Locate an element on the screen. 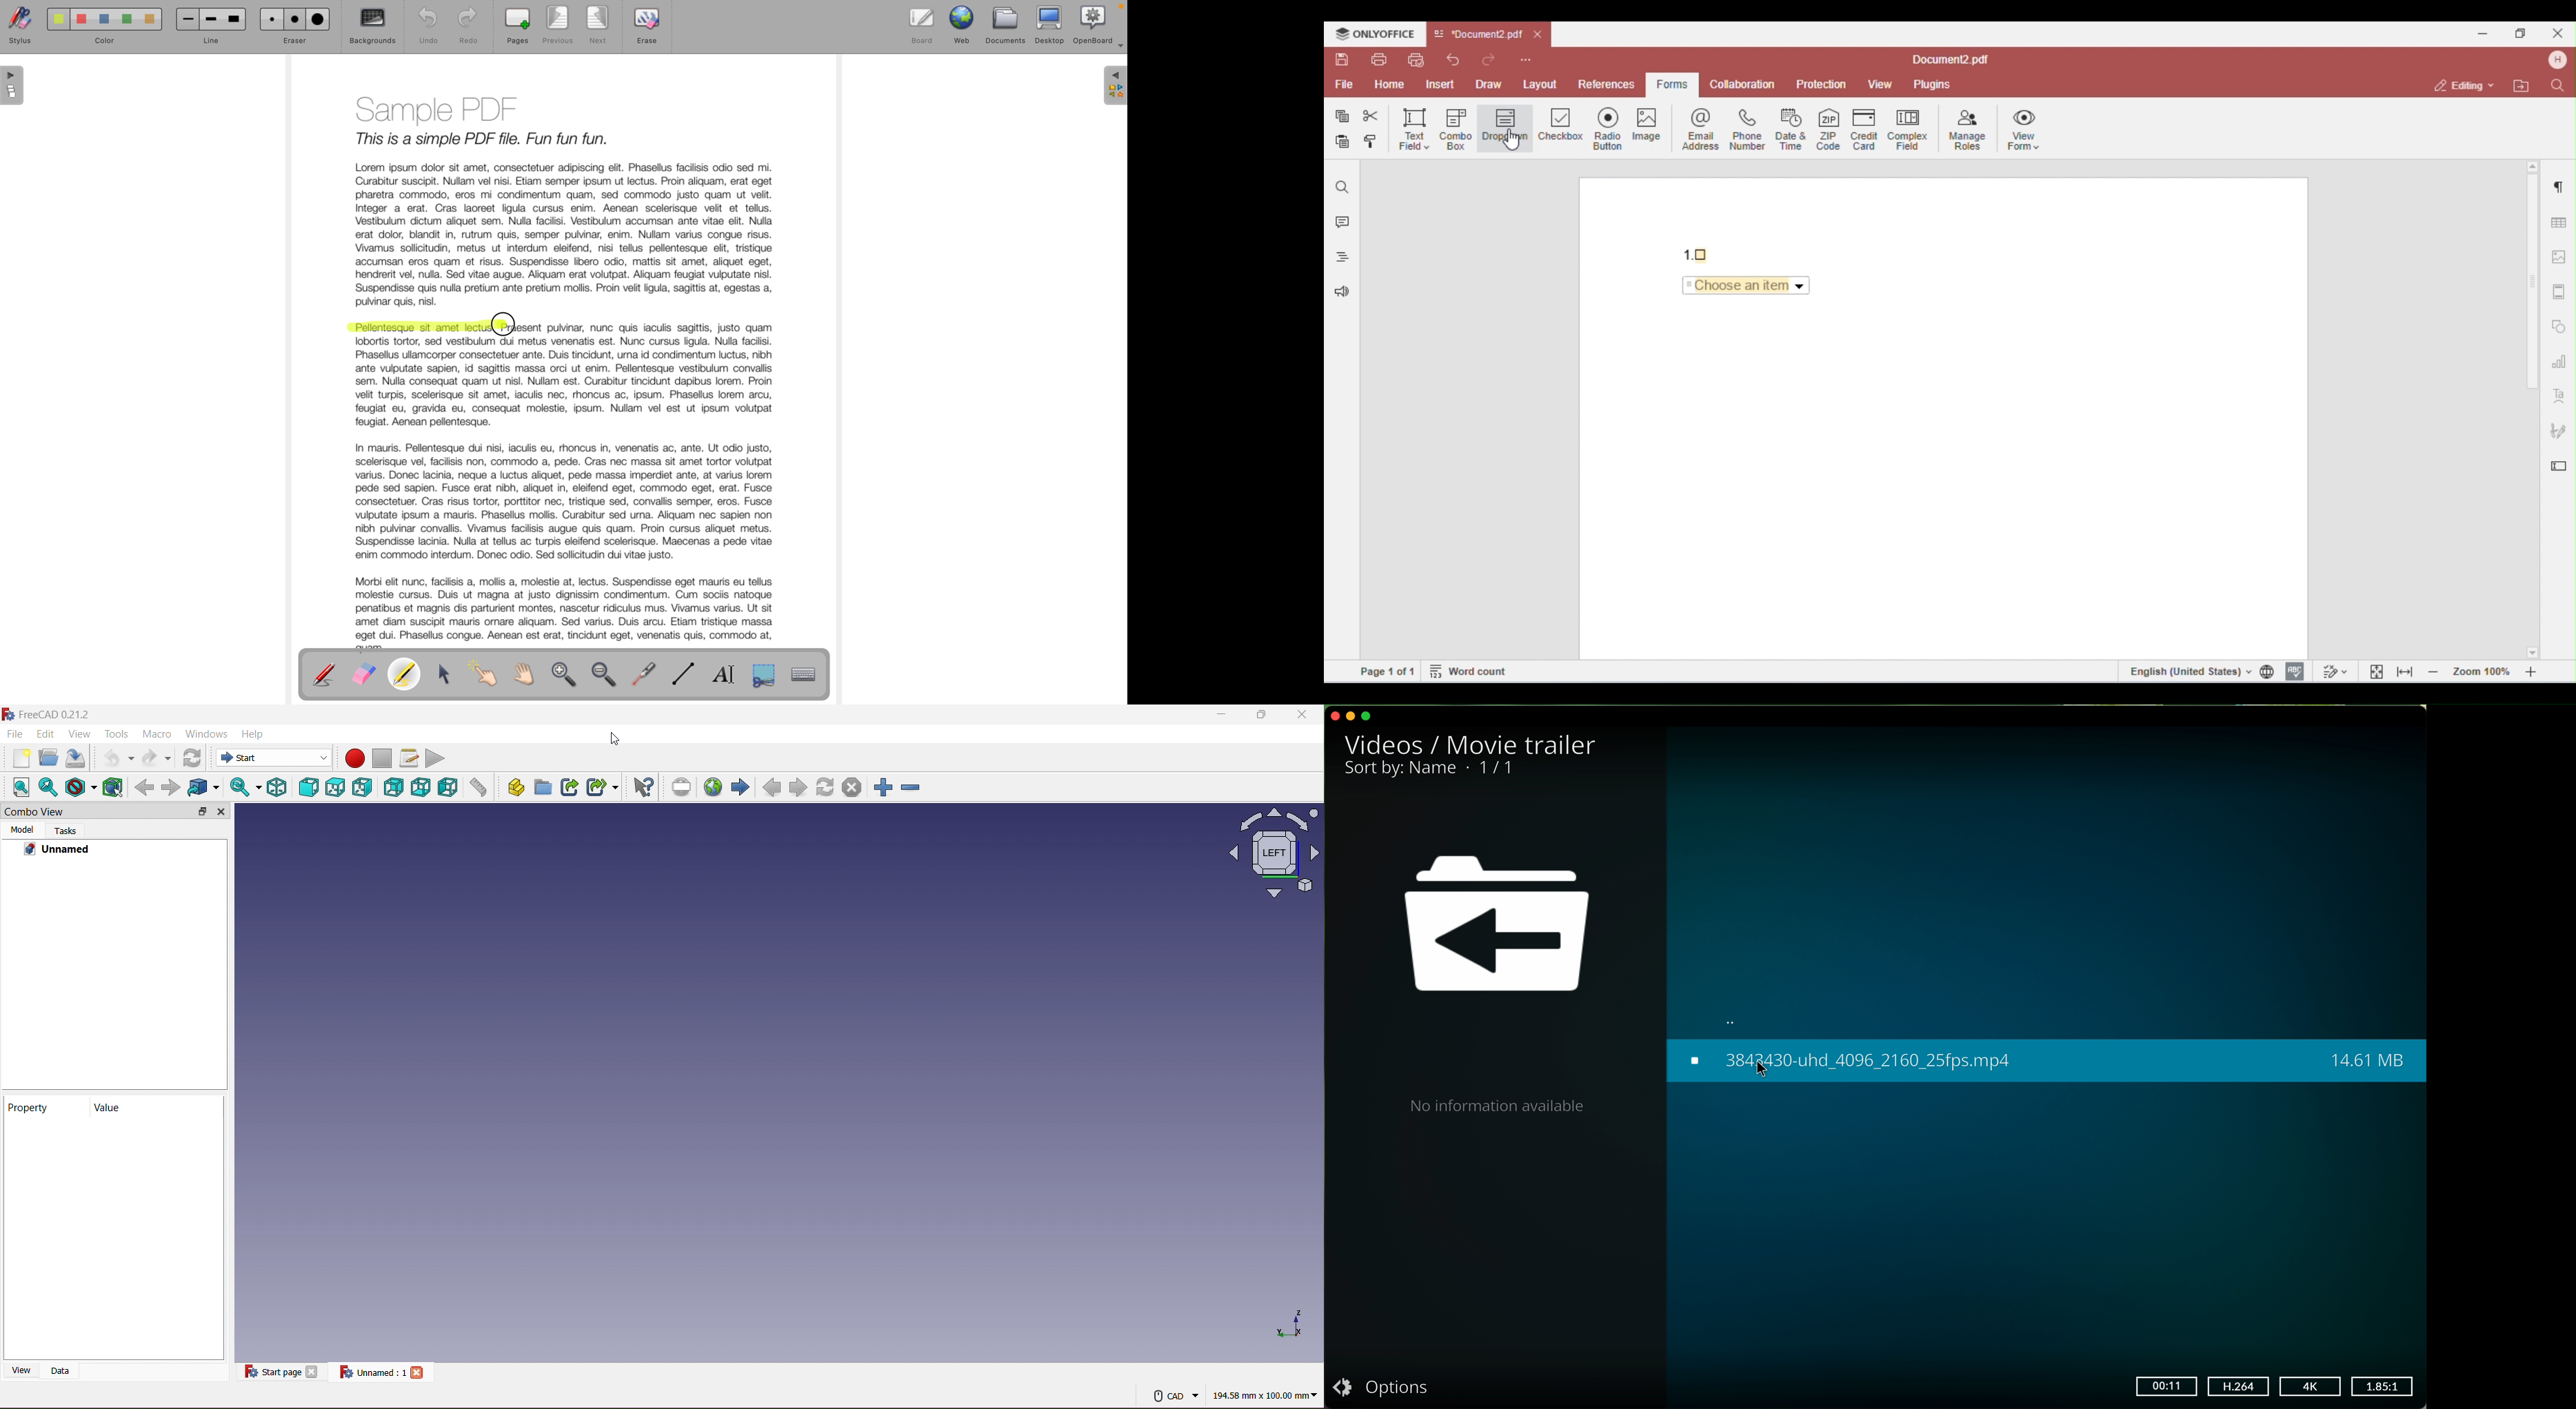 This screenshot has height=1428, width=2576. Close is located at coordinates (312, 1371).